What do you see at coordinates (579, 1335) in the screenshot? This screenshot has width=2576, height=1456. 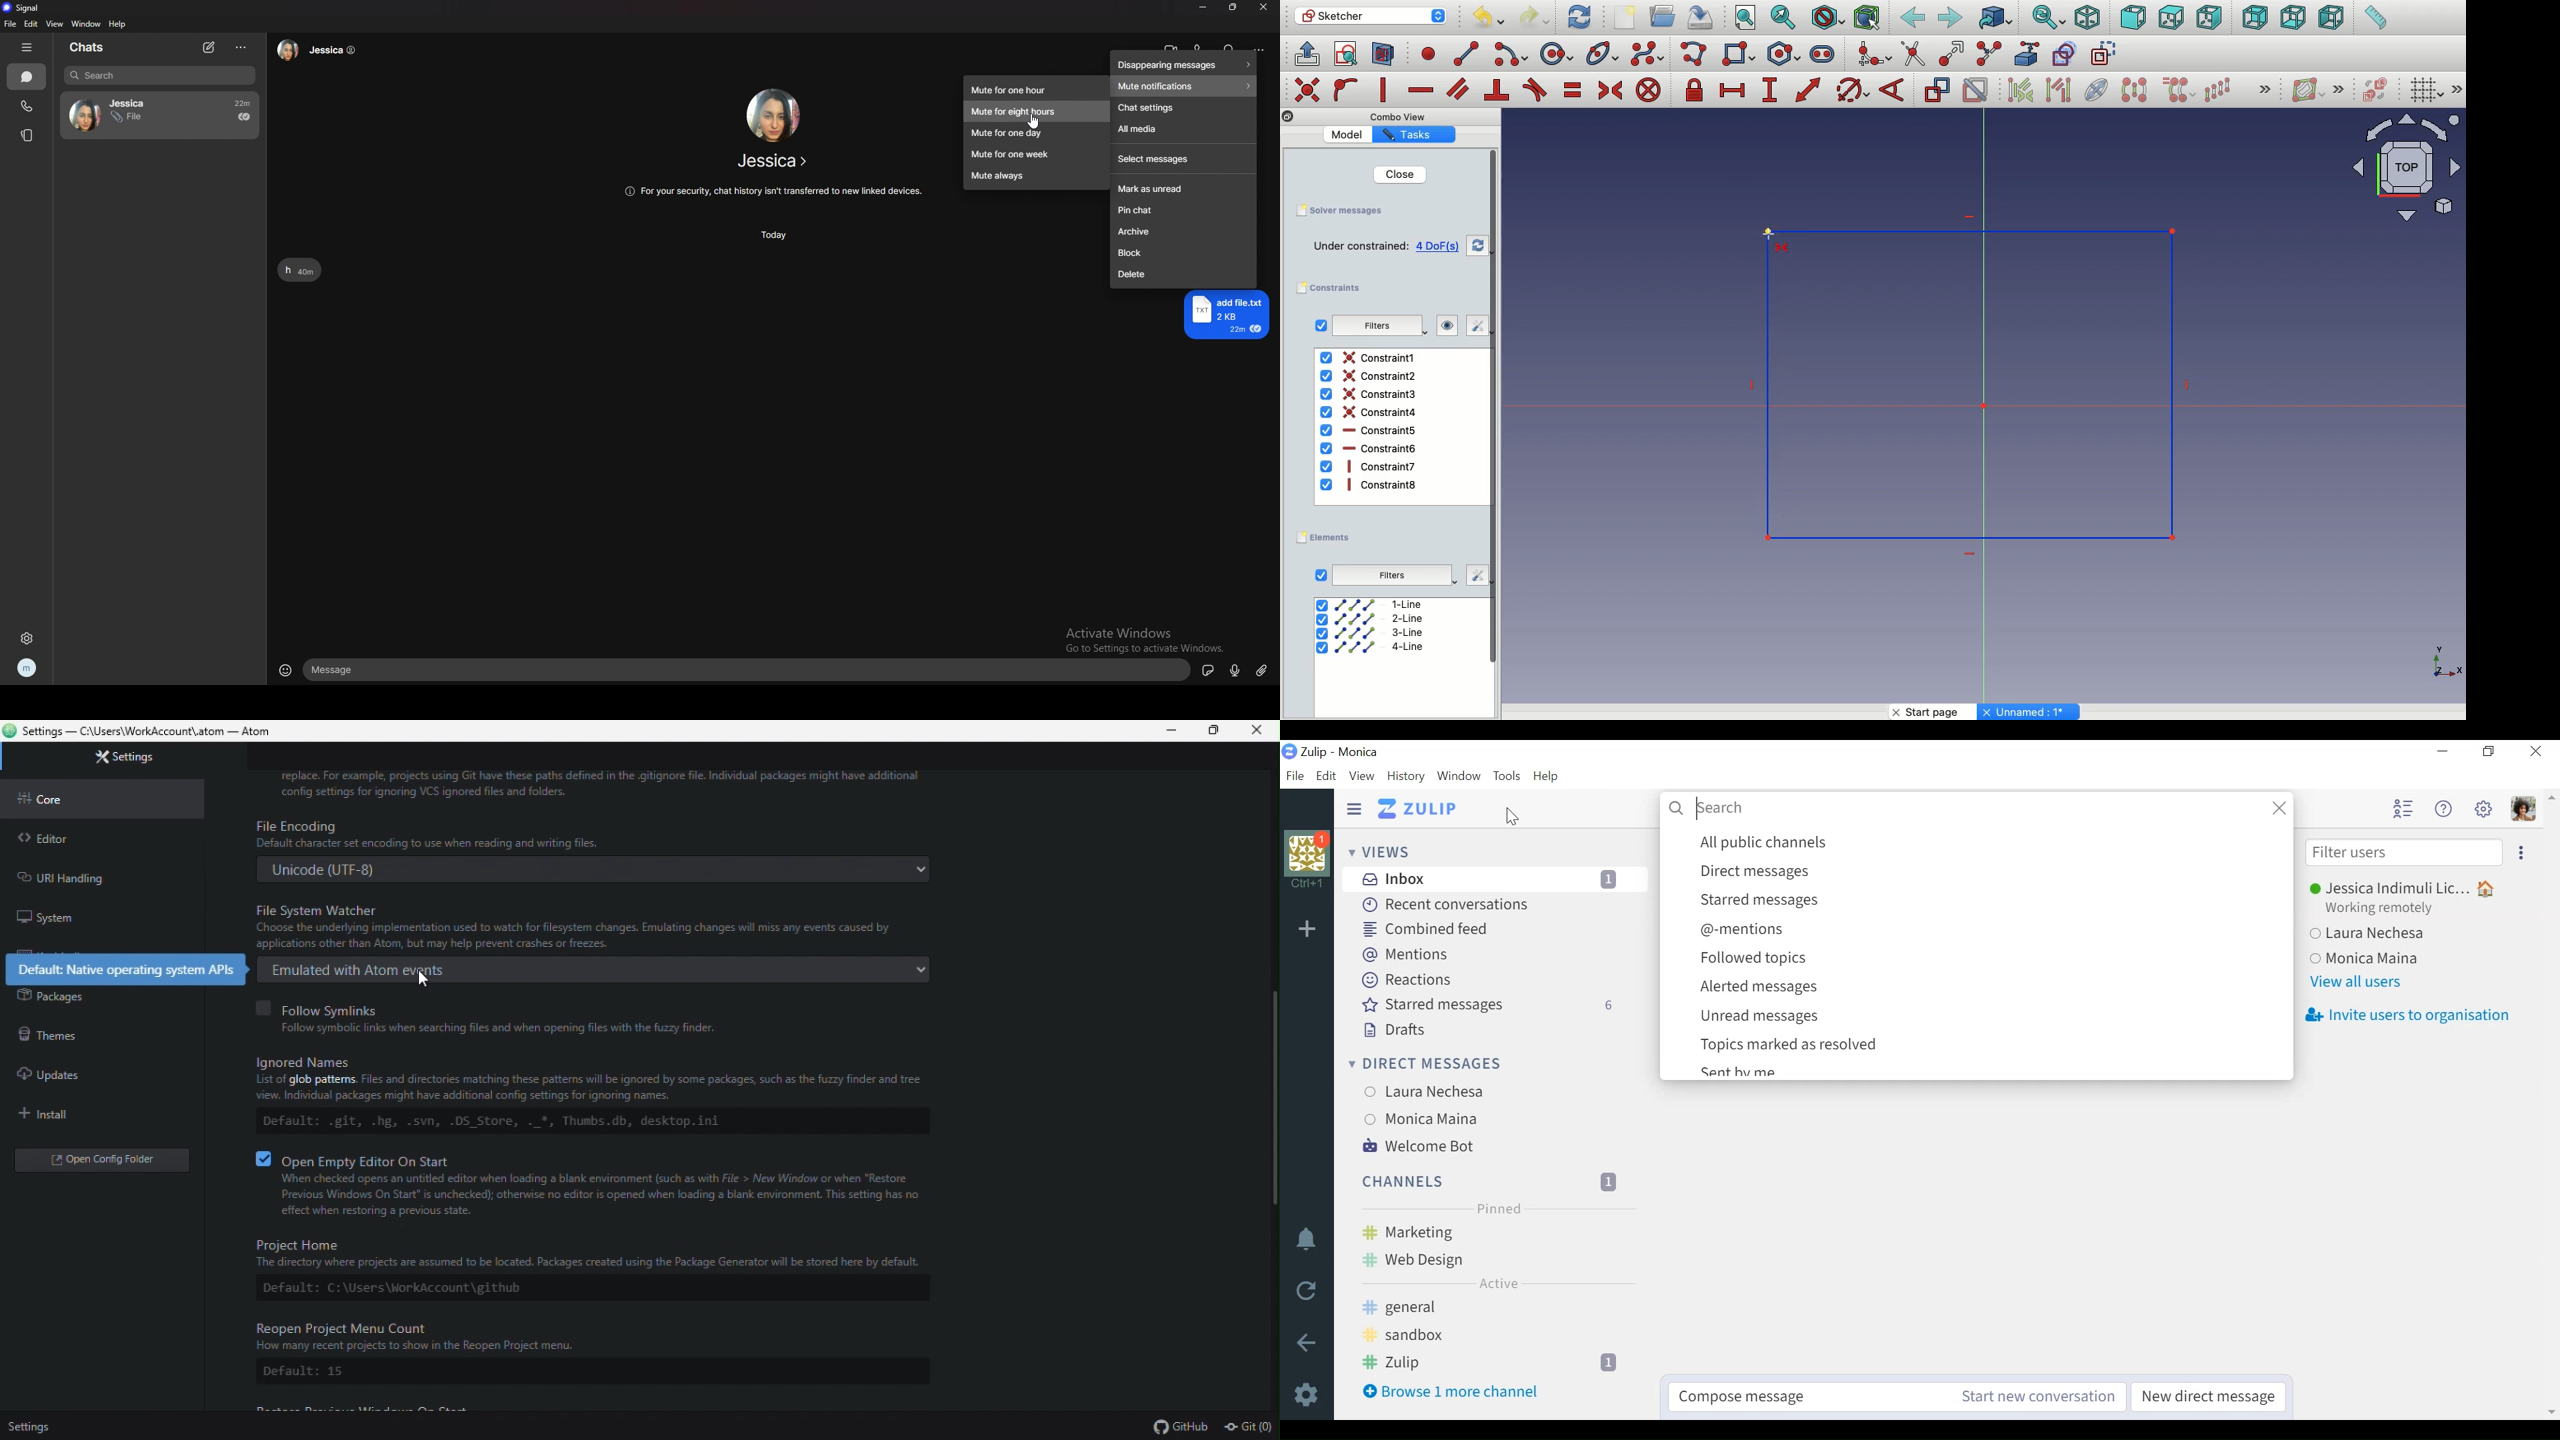 I see `Reopen Project Menu Count How many recent projects to show in the Reopen Project menu.` at bounding box center [579, 1335].